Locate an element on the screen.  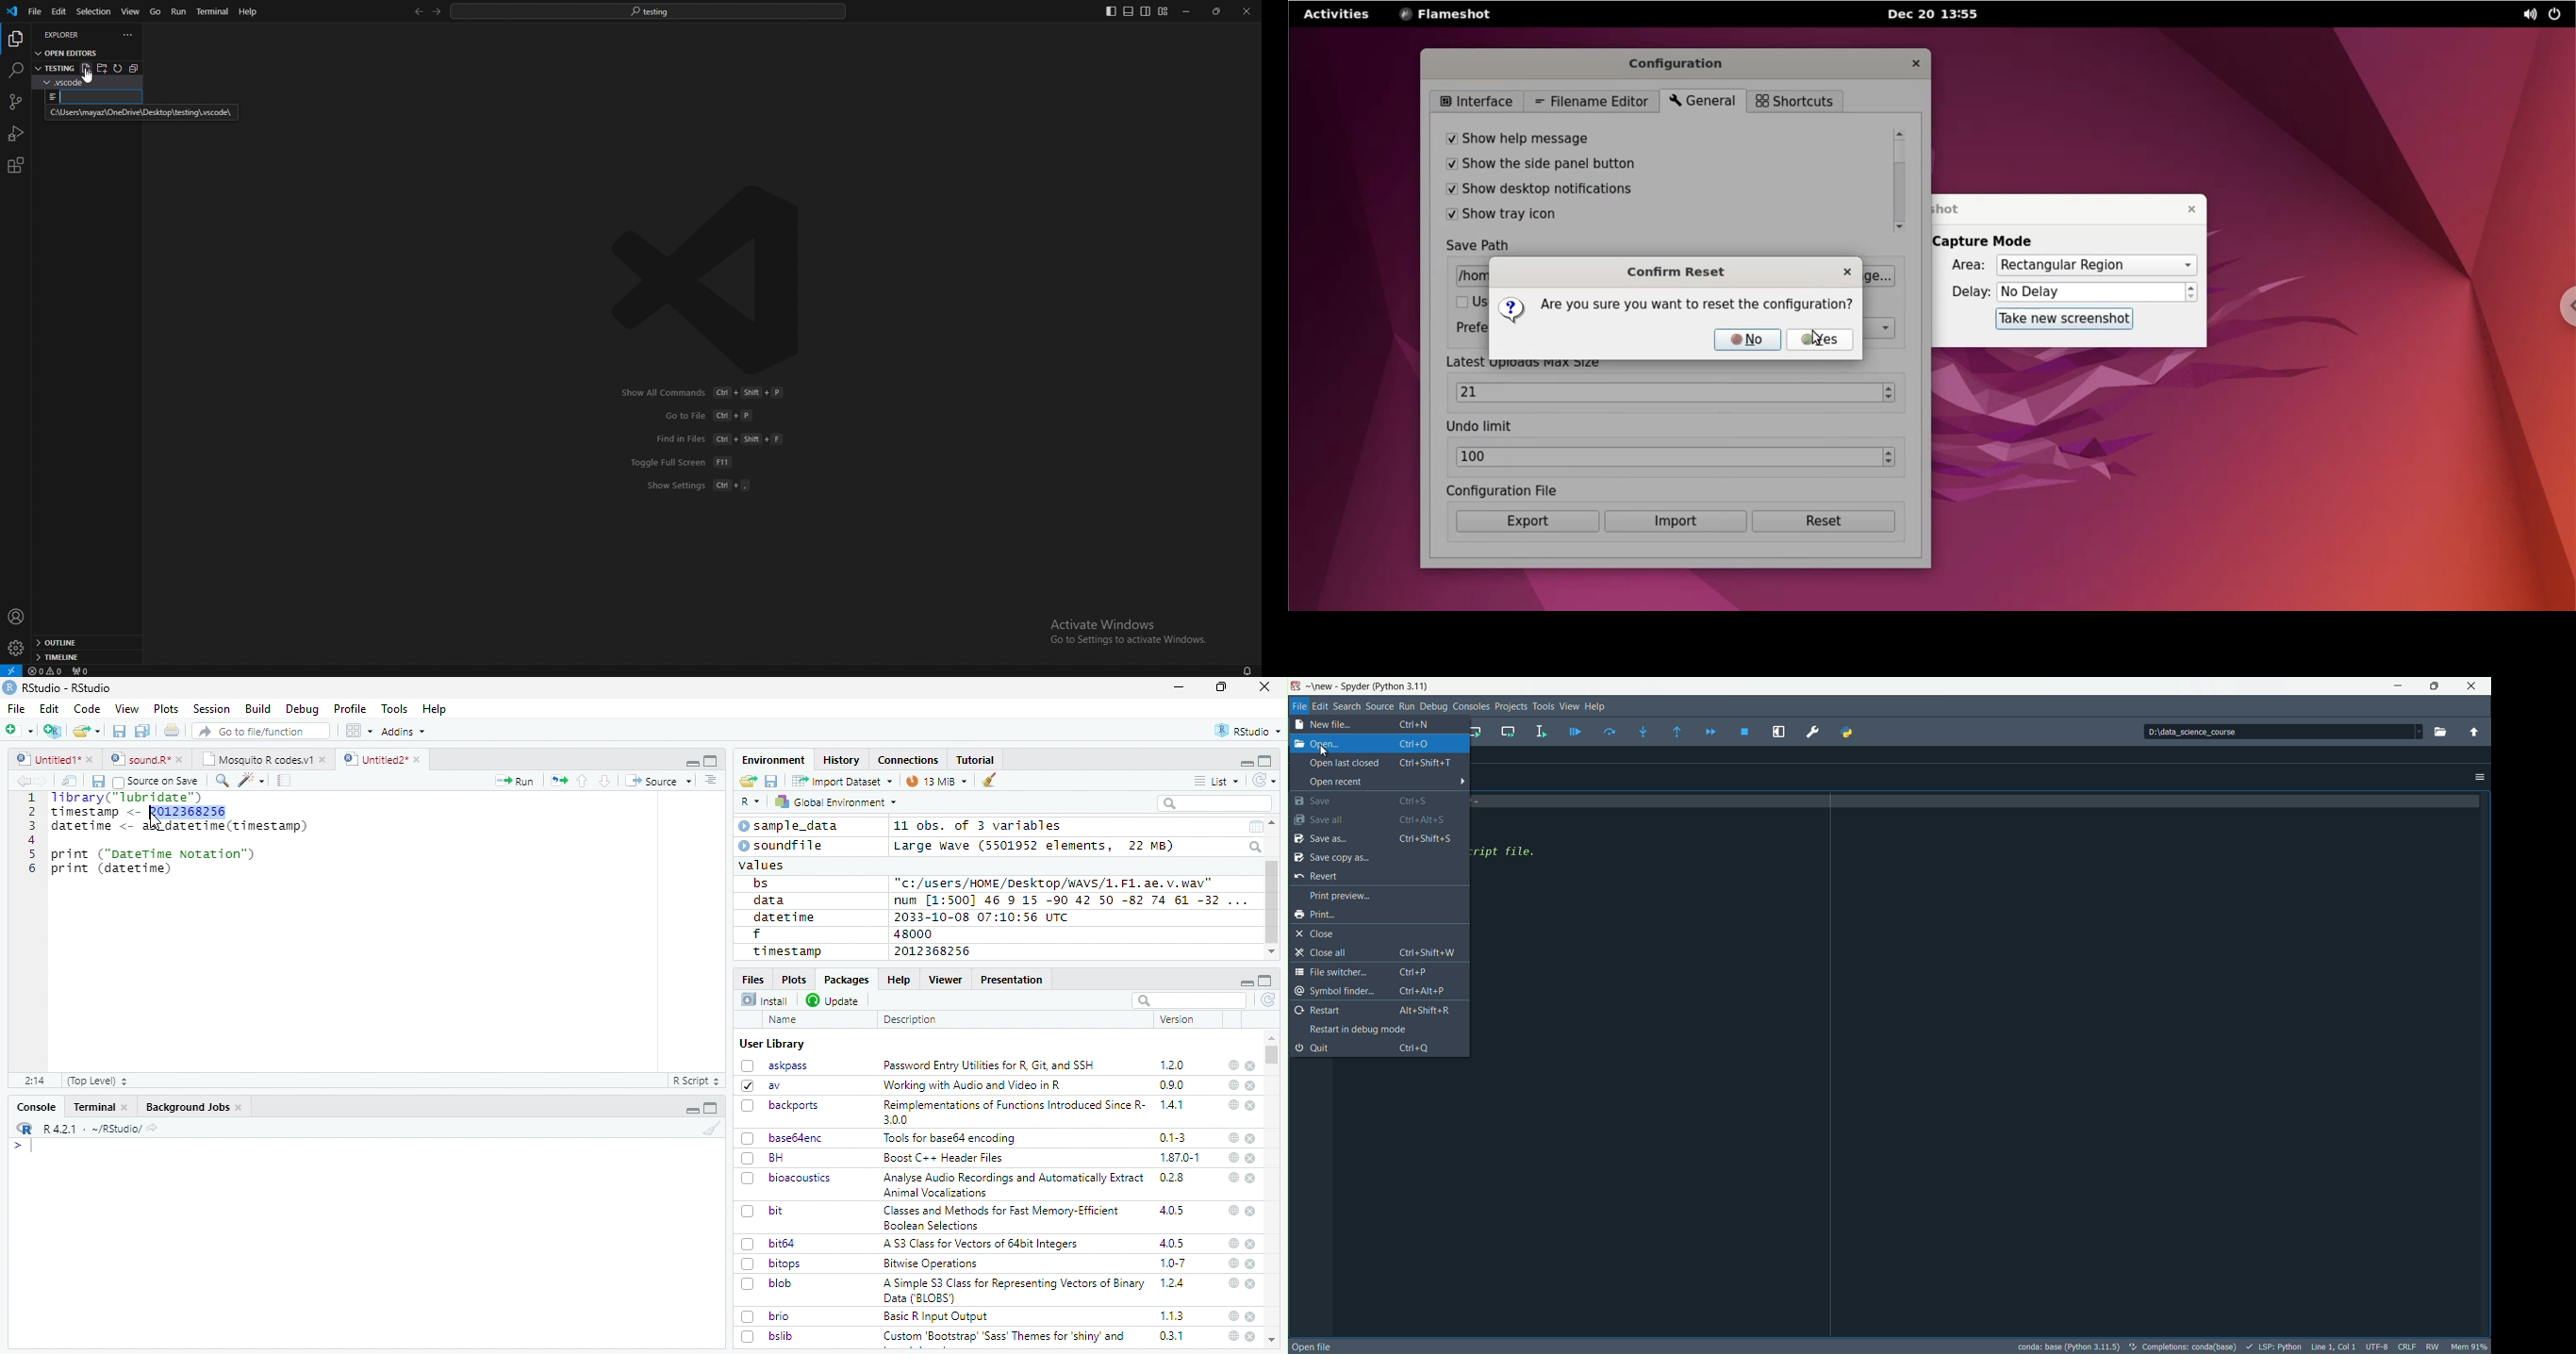
bit64 is located at coordinates (768, 1244).